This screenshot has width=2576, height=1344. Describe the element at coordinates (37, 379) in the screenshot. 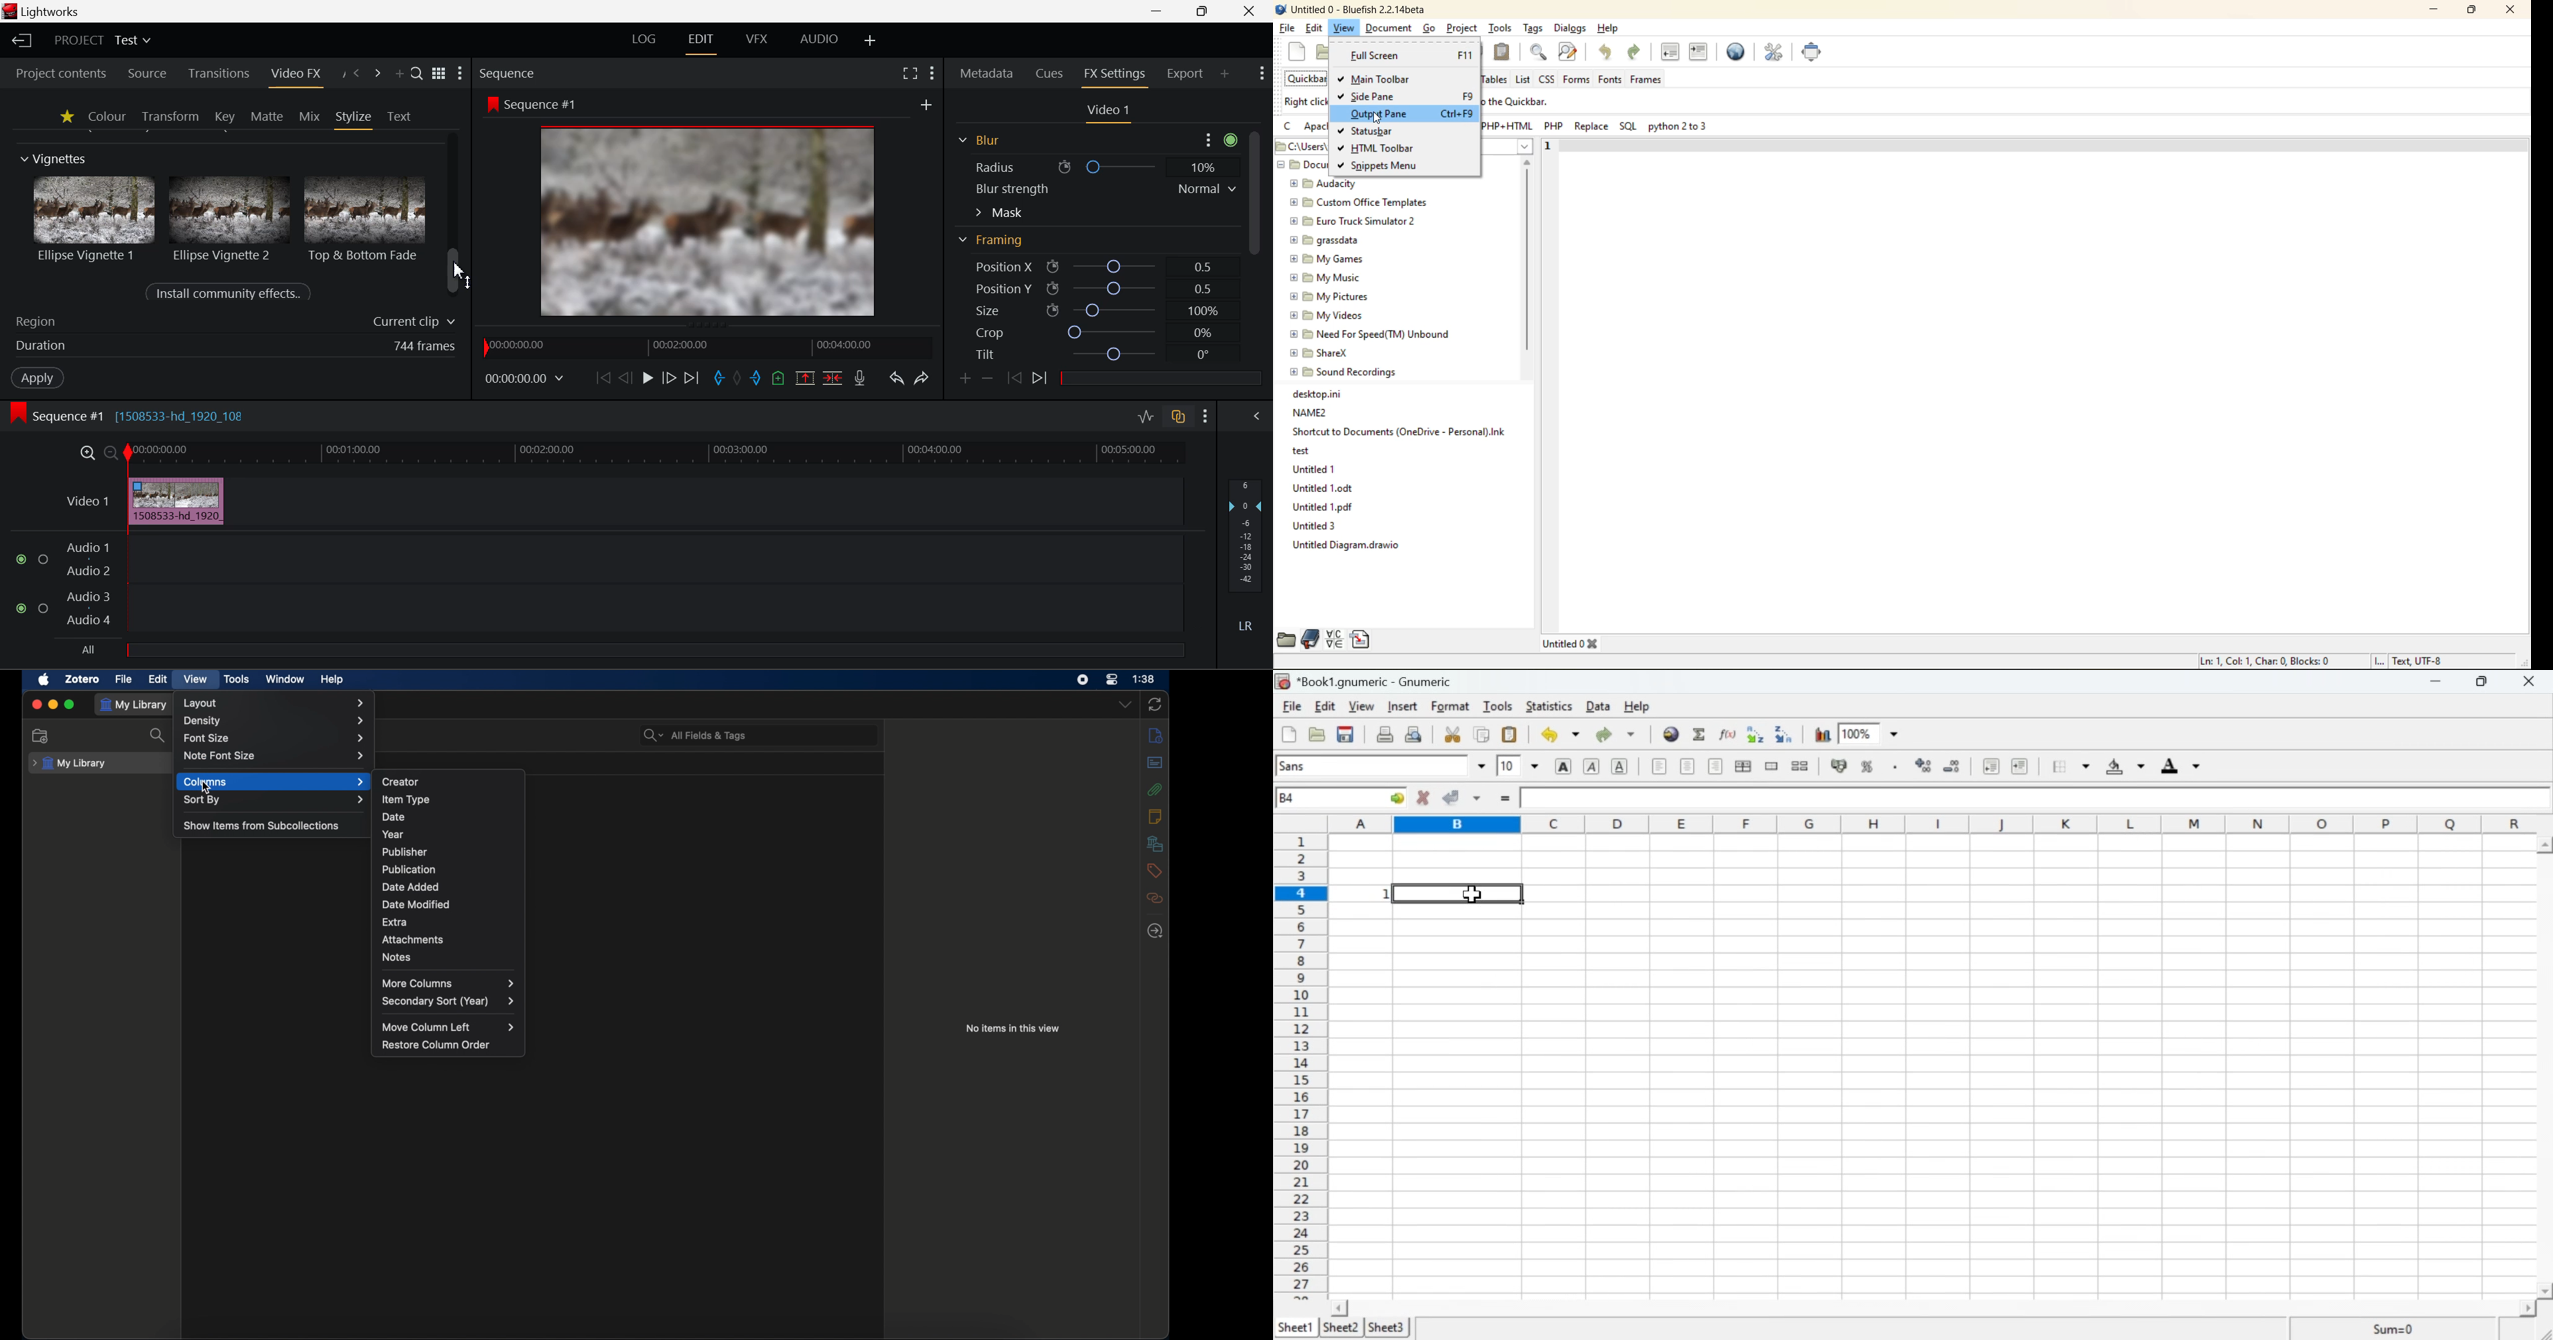

I see `Apply` at that location.